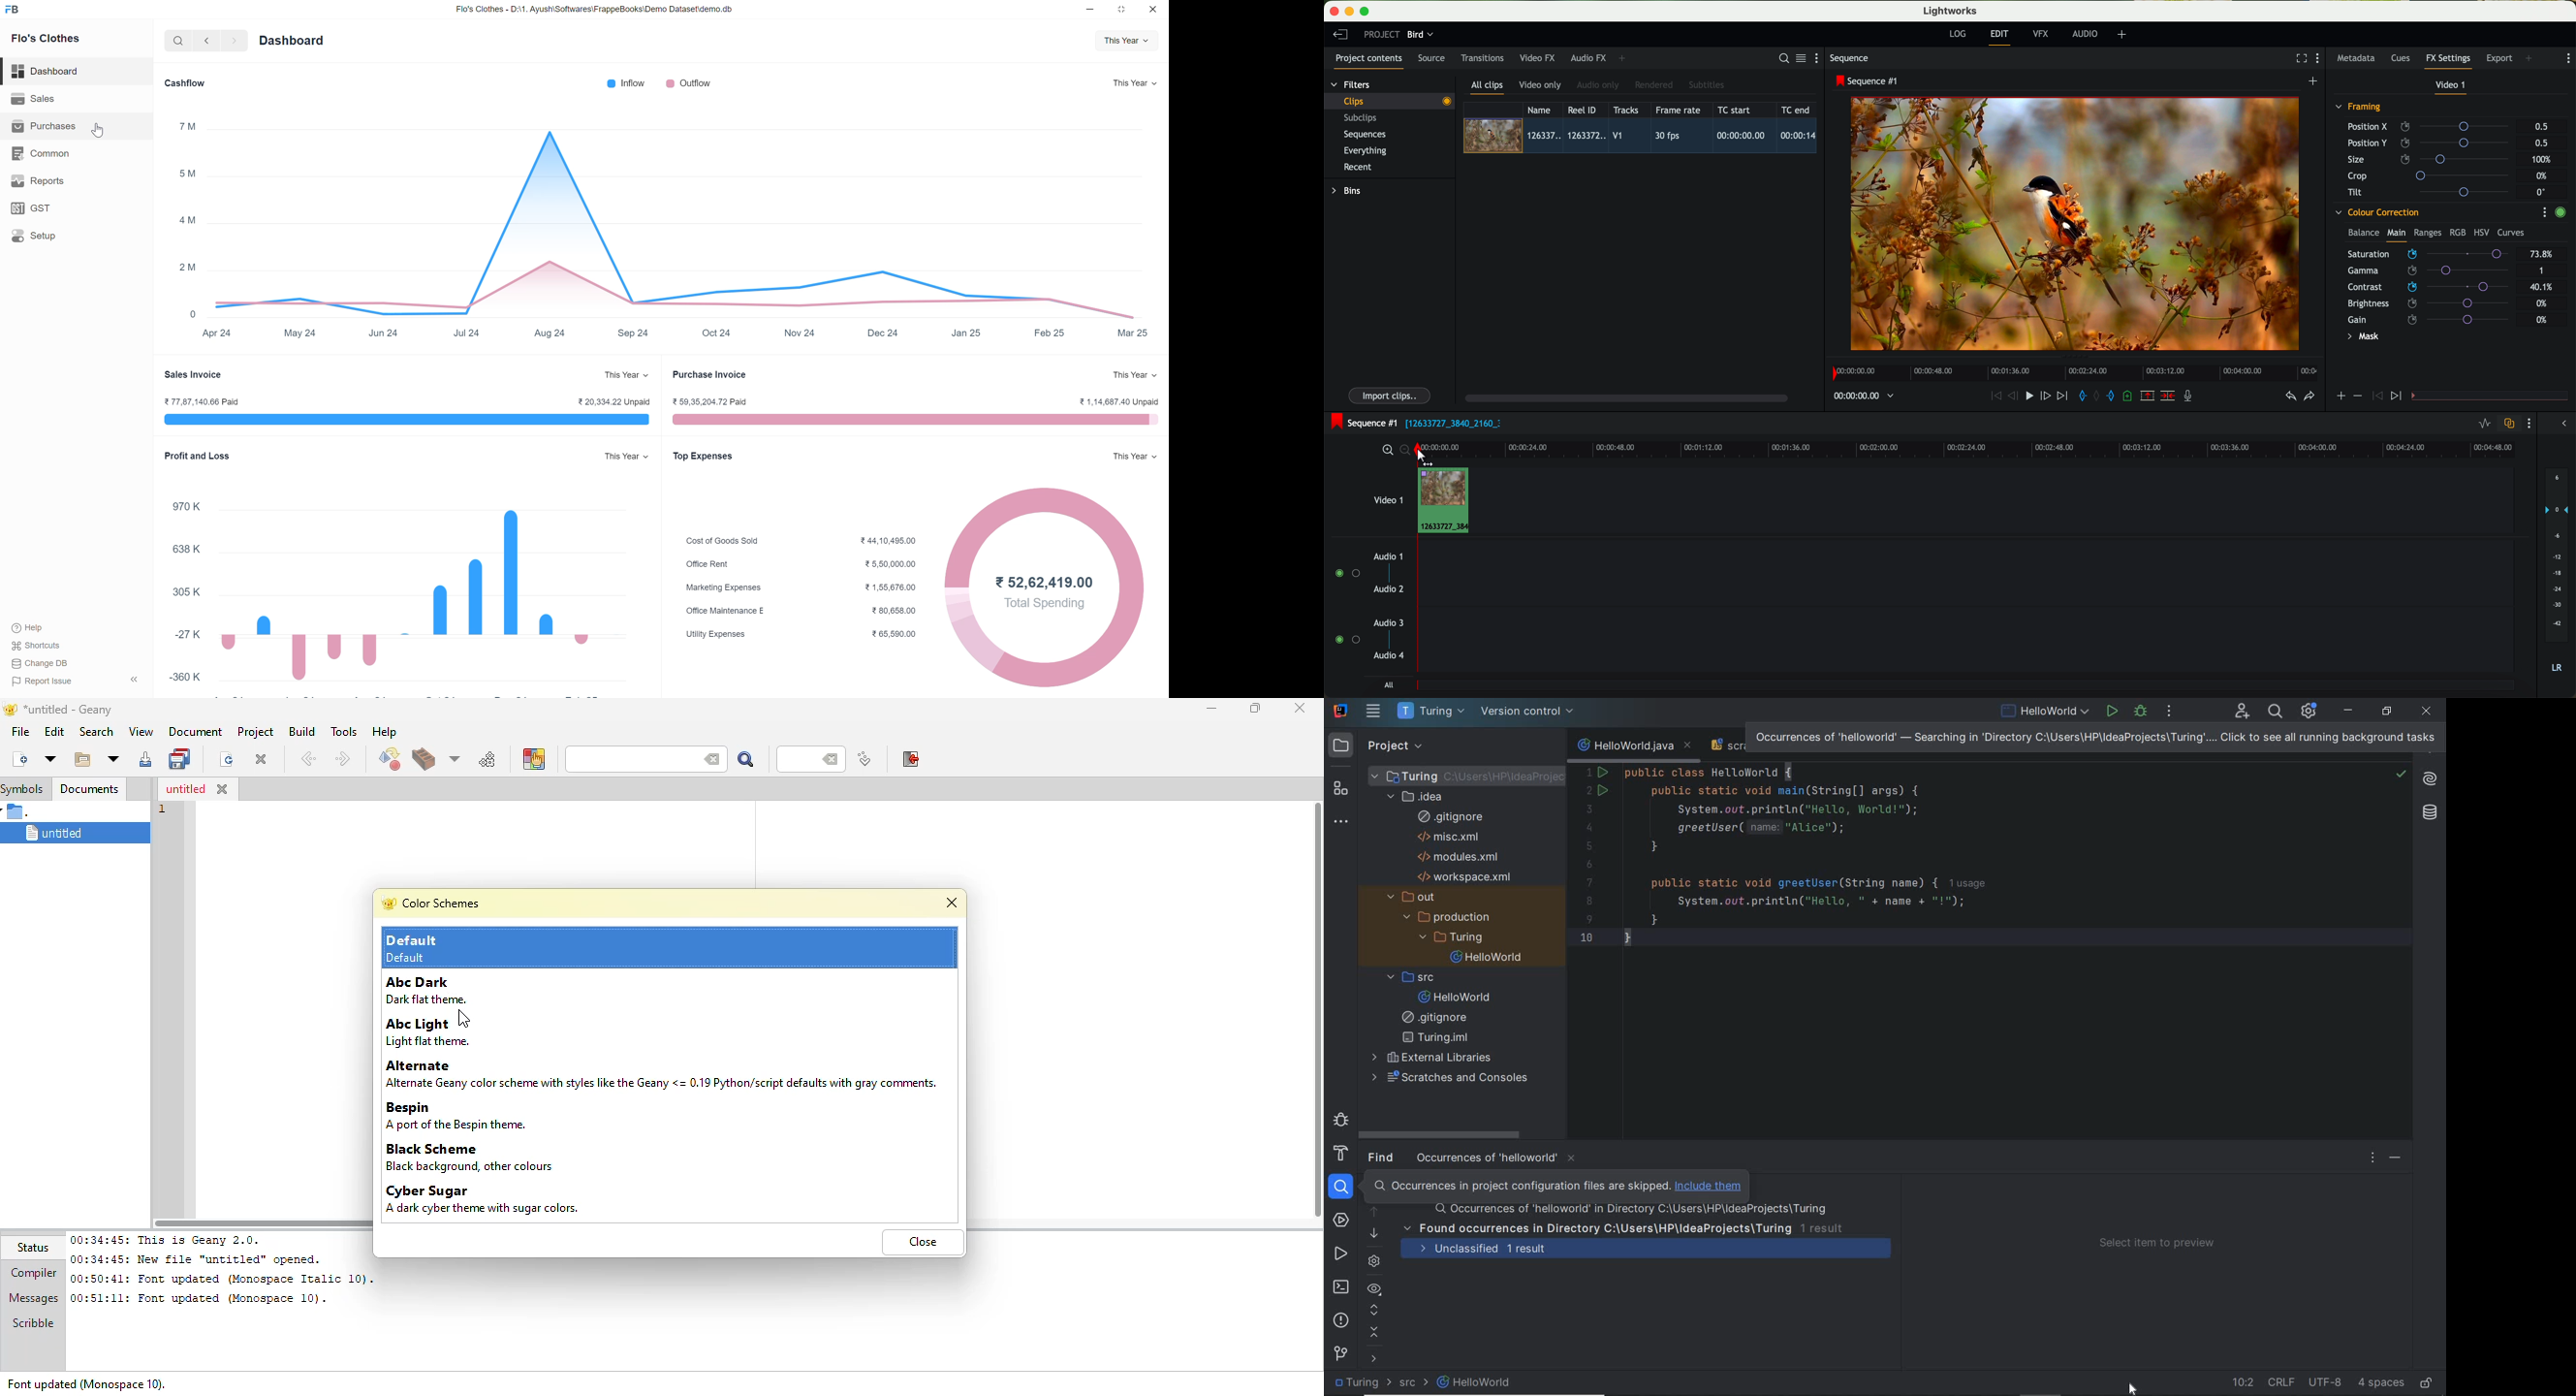 This screenshot has width=2576, height=1400. What do you see at coordinates (41, 663) in the screenshot?
I see `Change DB` at bounding box center [41, 663].